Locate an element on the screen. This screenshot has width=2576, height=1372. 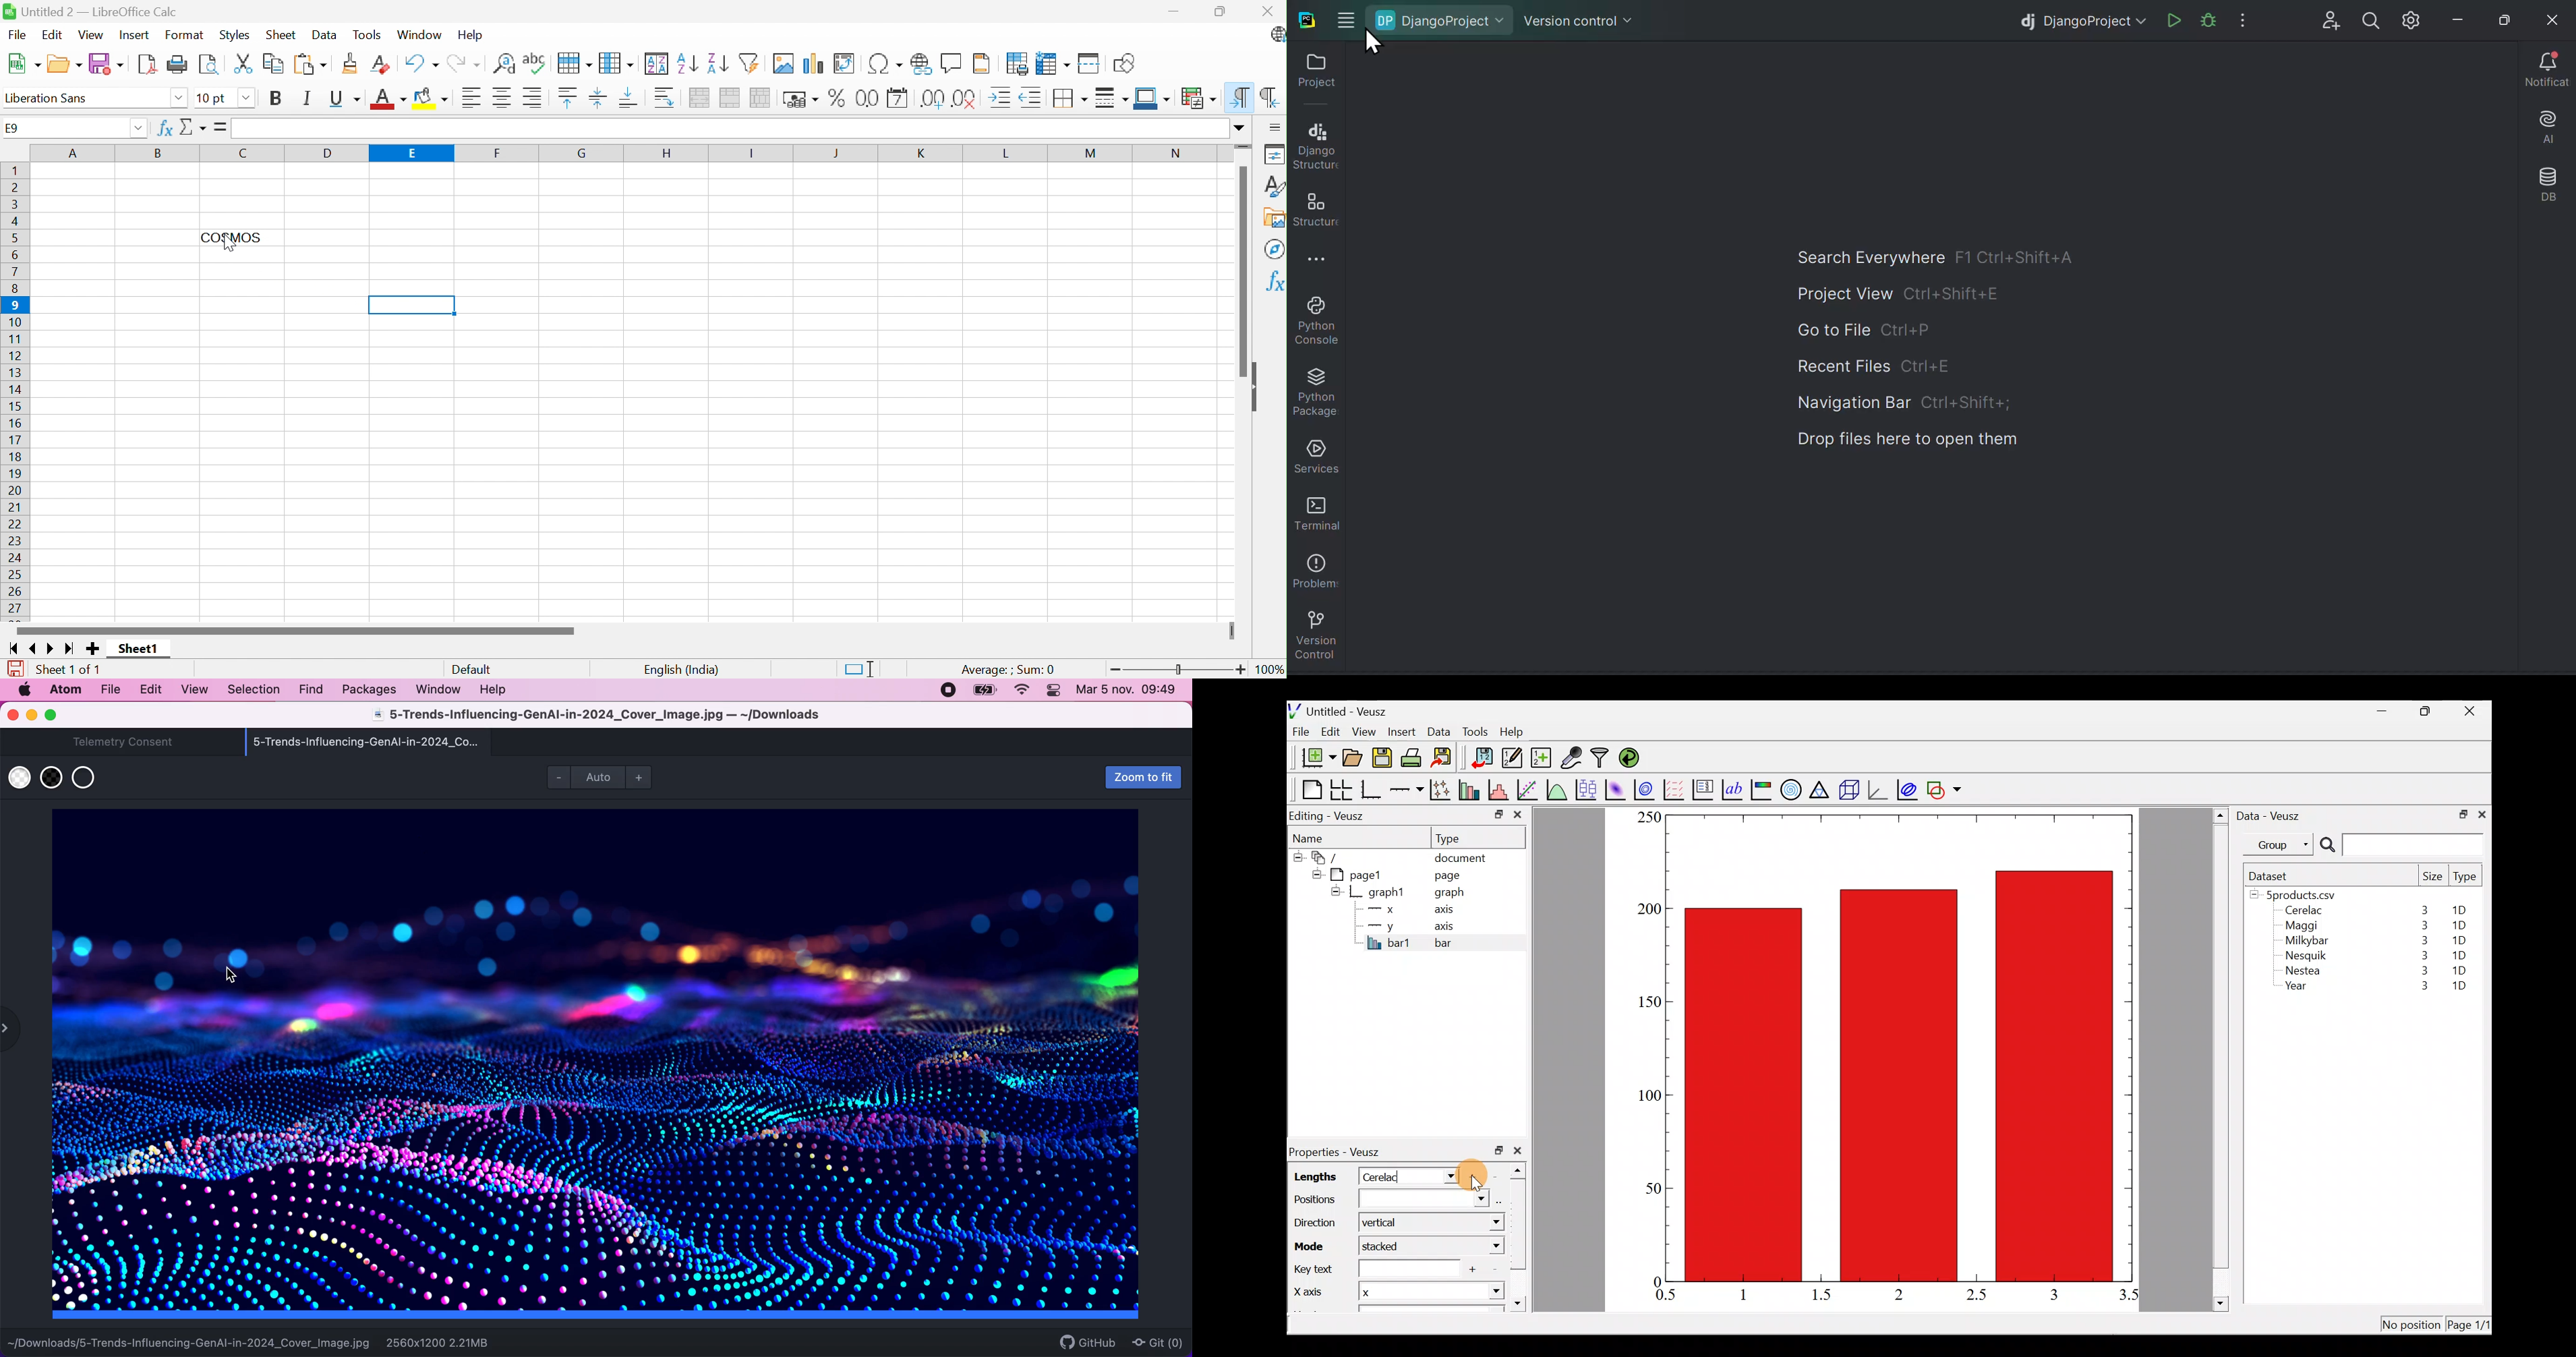
English (India) is located at coordinates (680, 669).